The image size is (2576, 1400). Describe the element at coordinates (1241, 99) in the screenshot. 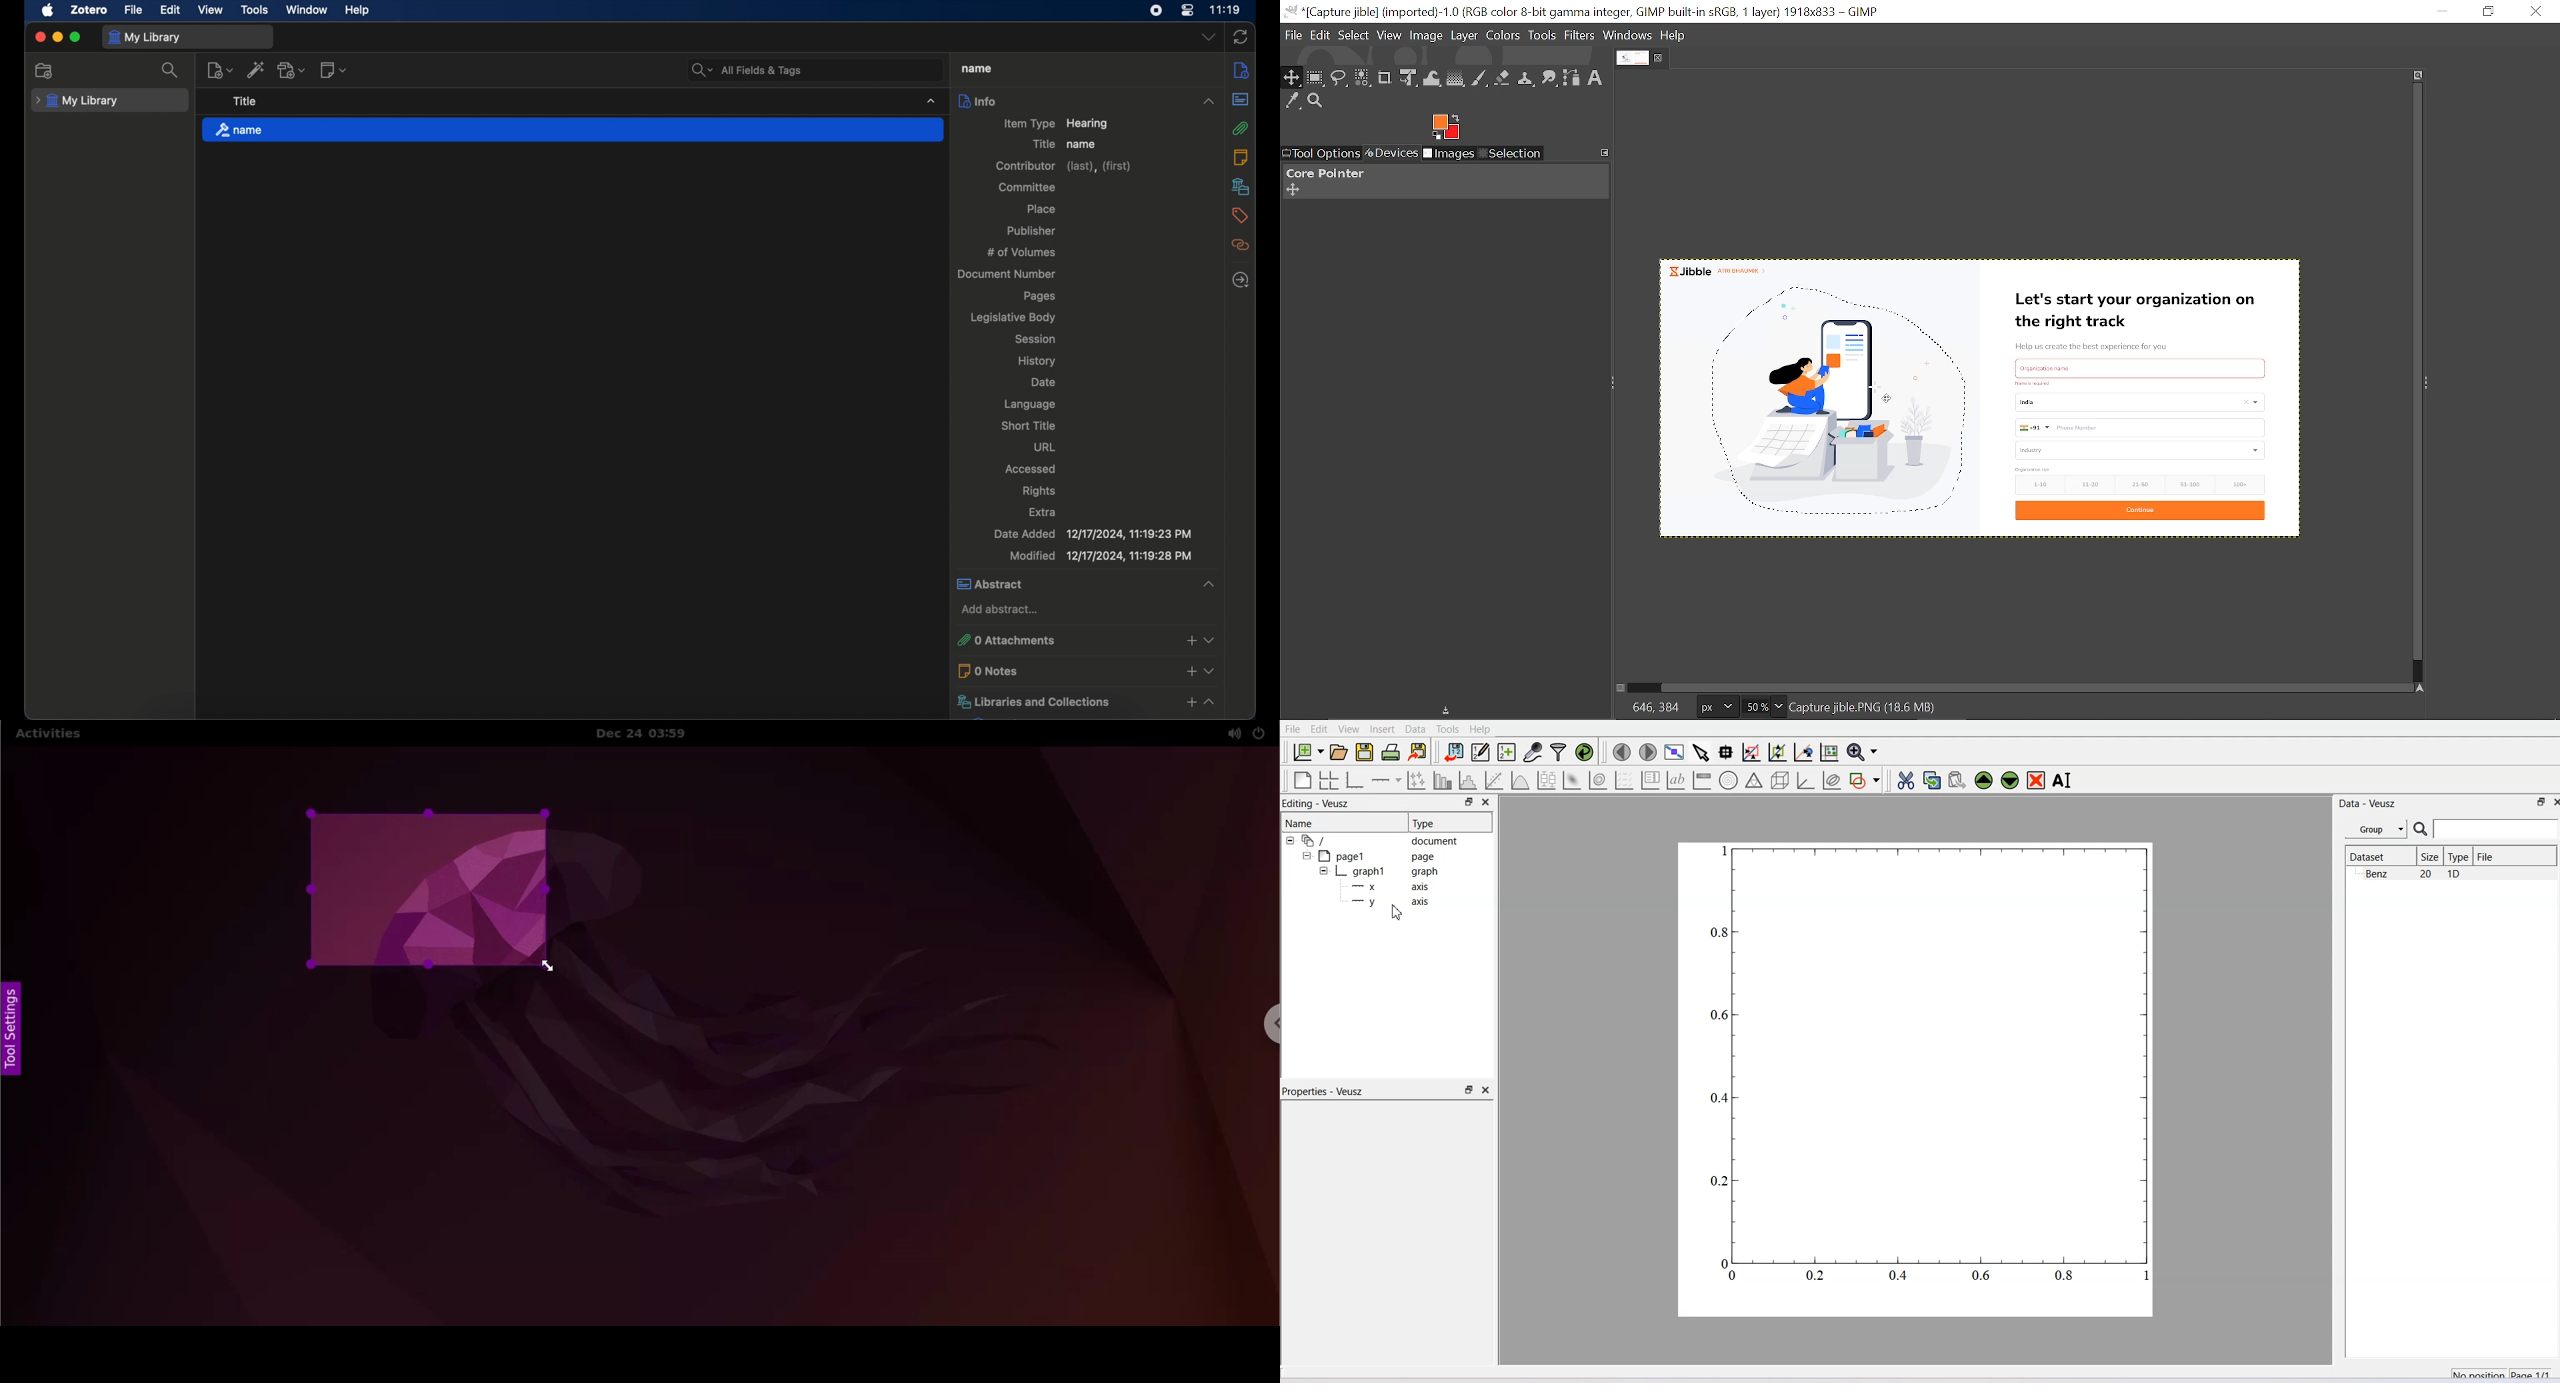

I see `abstract` at that location.